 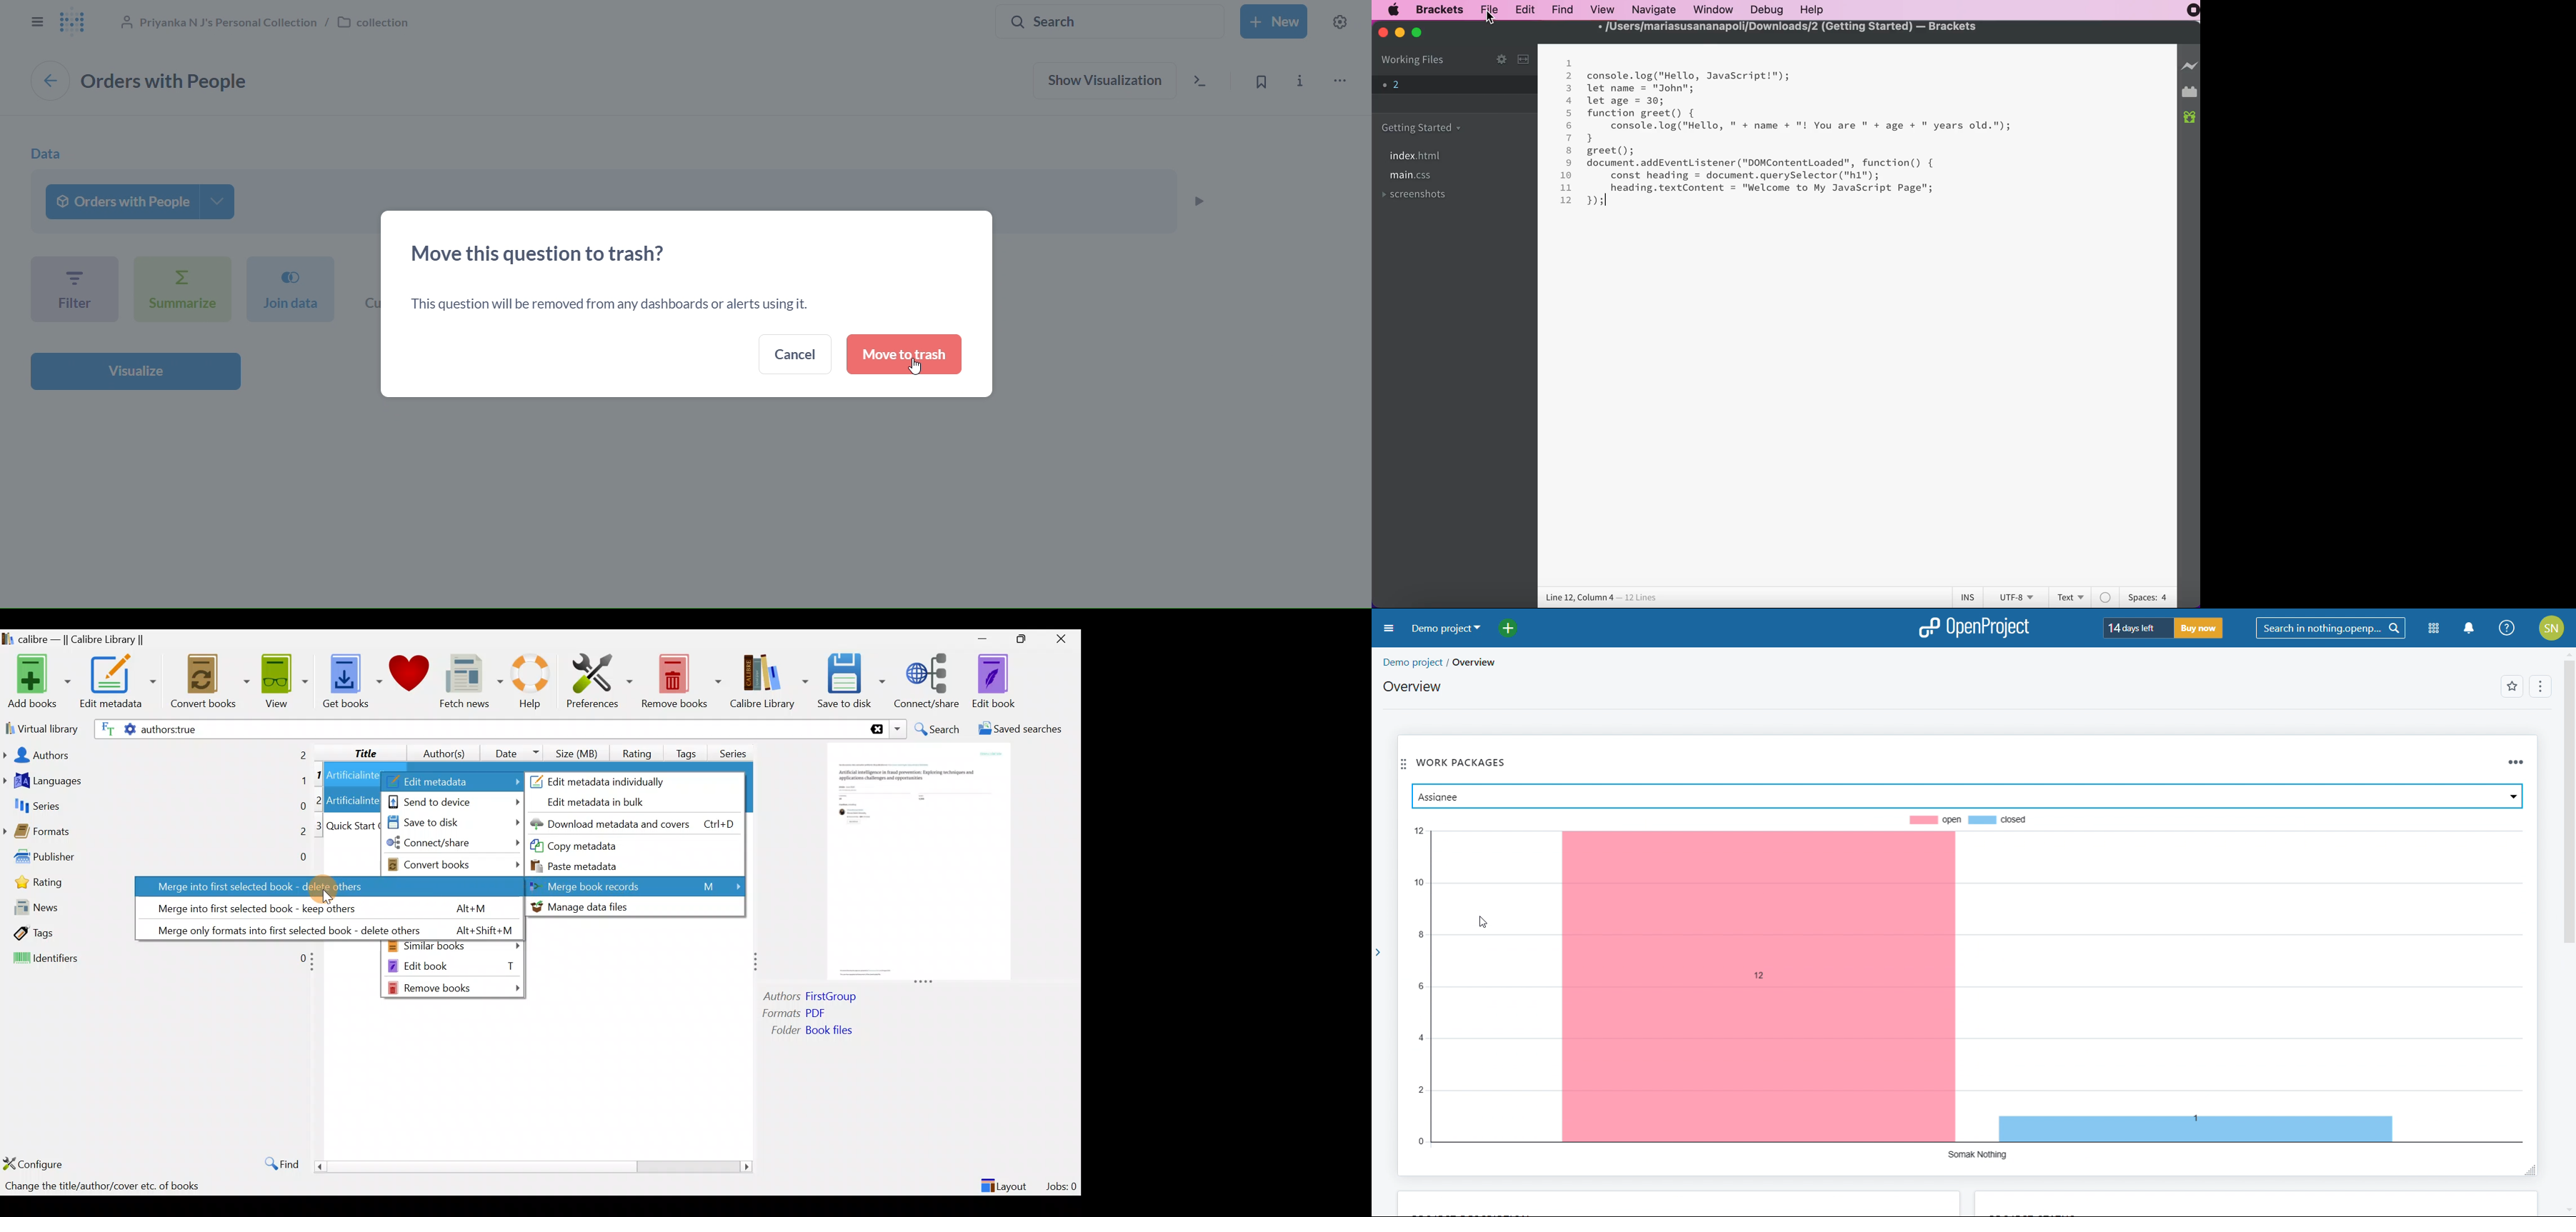 I want to click on buy now, so click(x=2199, y=628).